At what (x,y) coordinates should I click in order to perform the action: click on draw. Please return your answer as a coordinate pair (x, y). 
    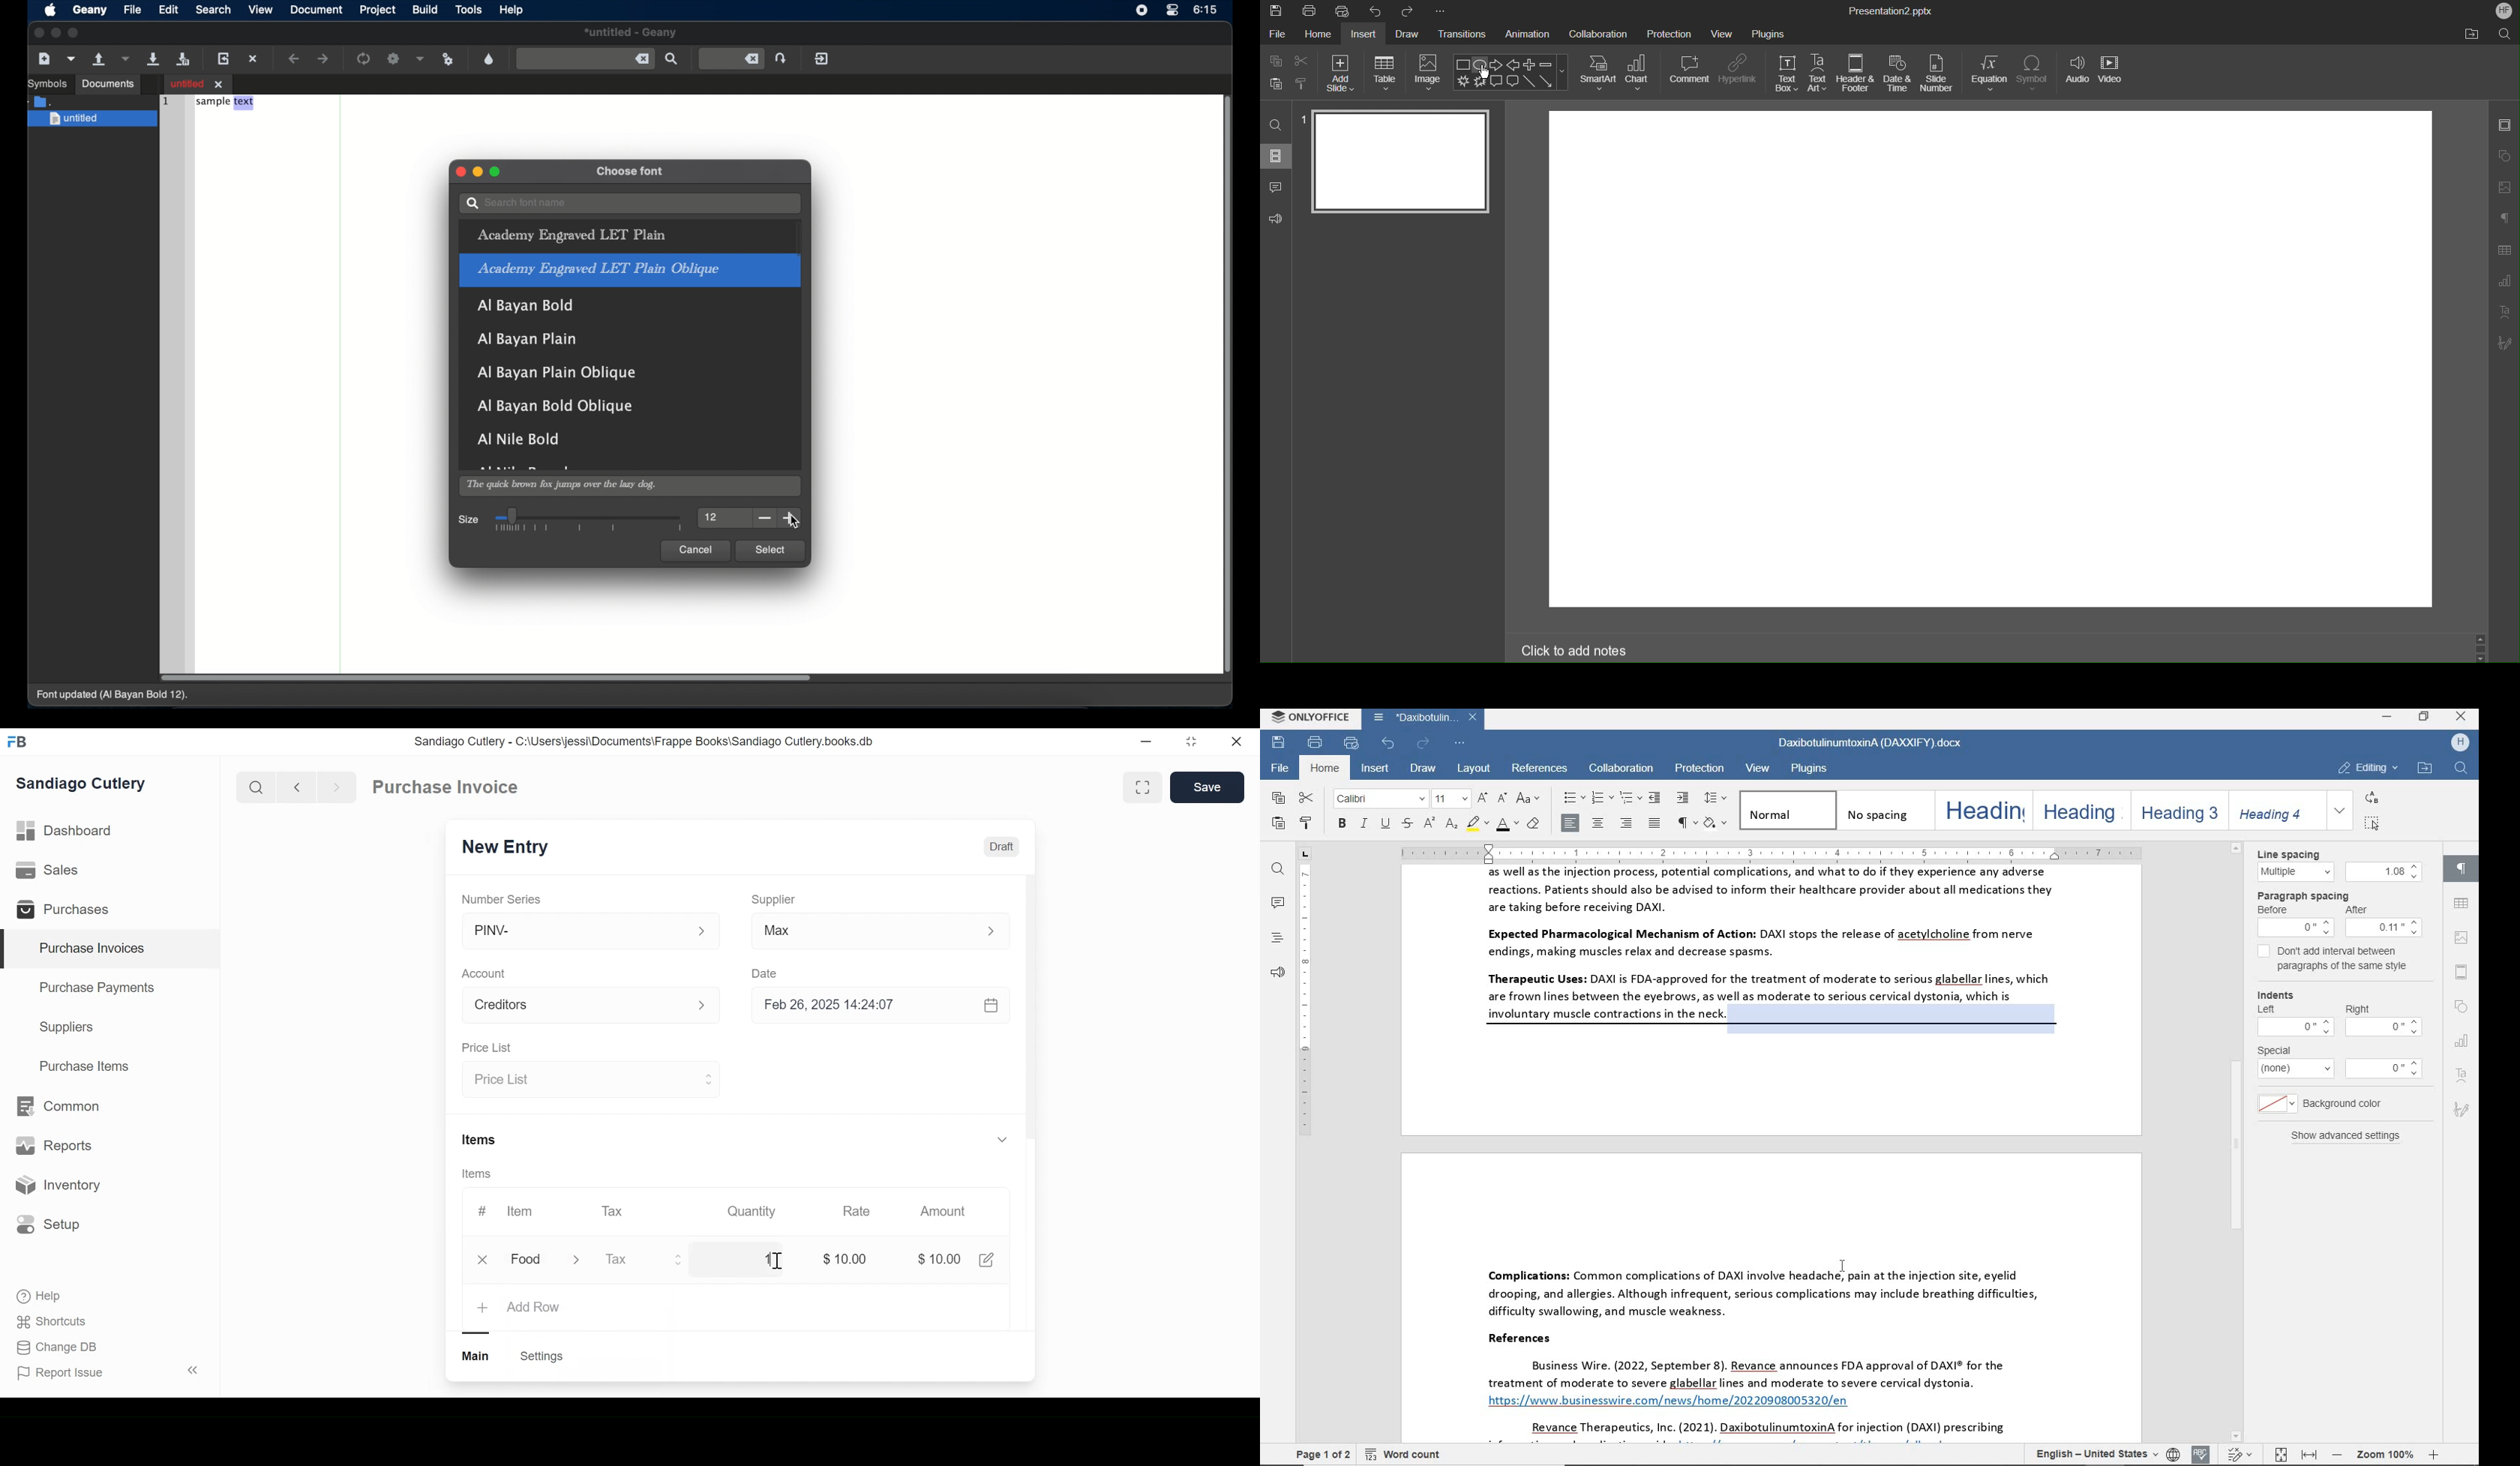
    Looking at the image, I should click on (1425, 770).